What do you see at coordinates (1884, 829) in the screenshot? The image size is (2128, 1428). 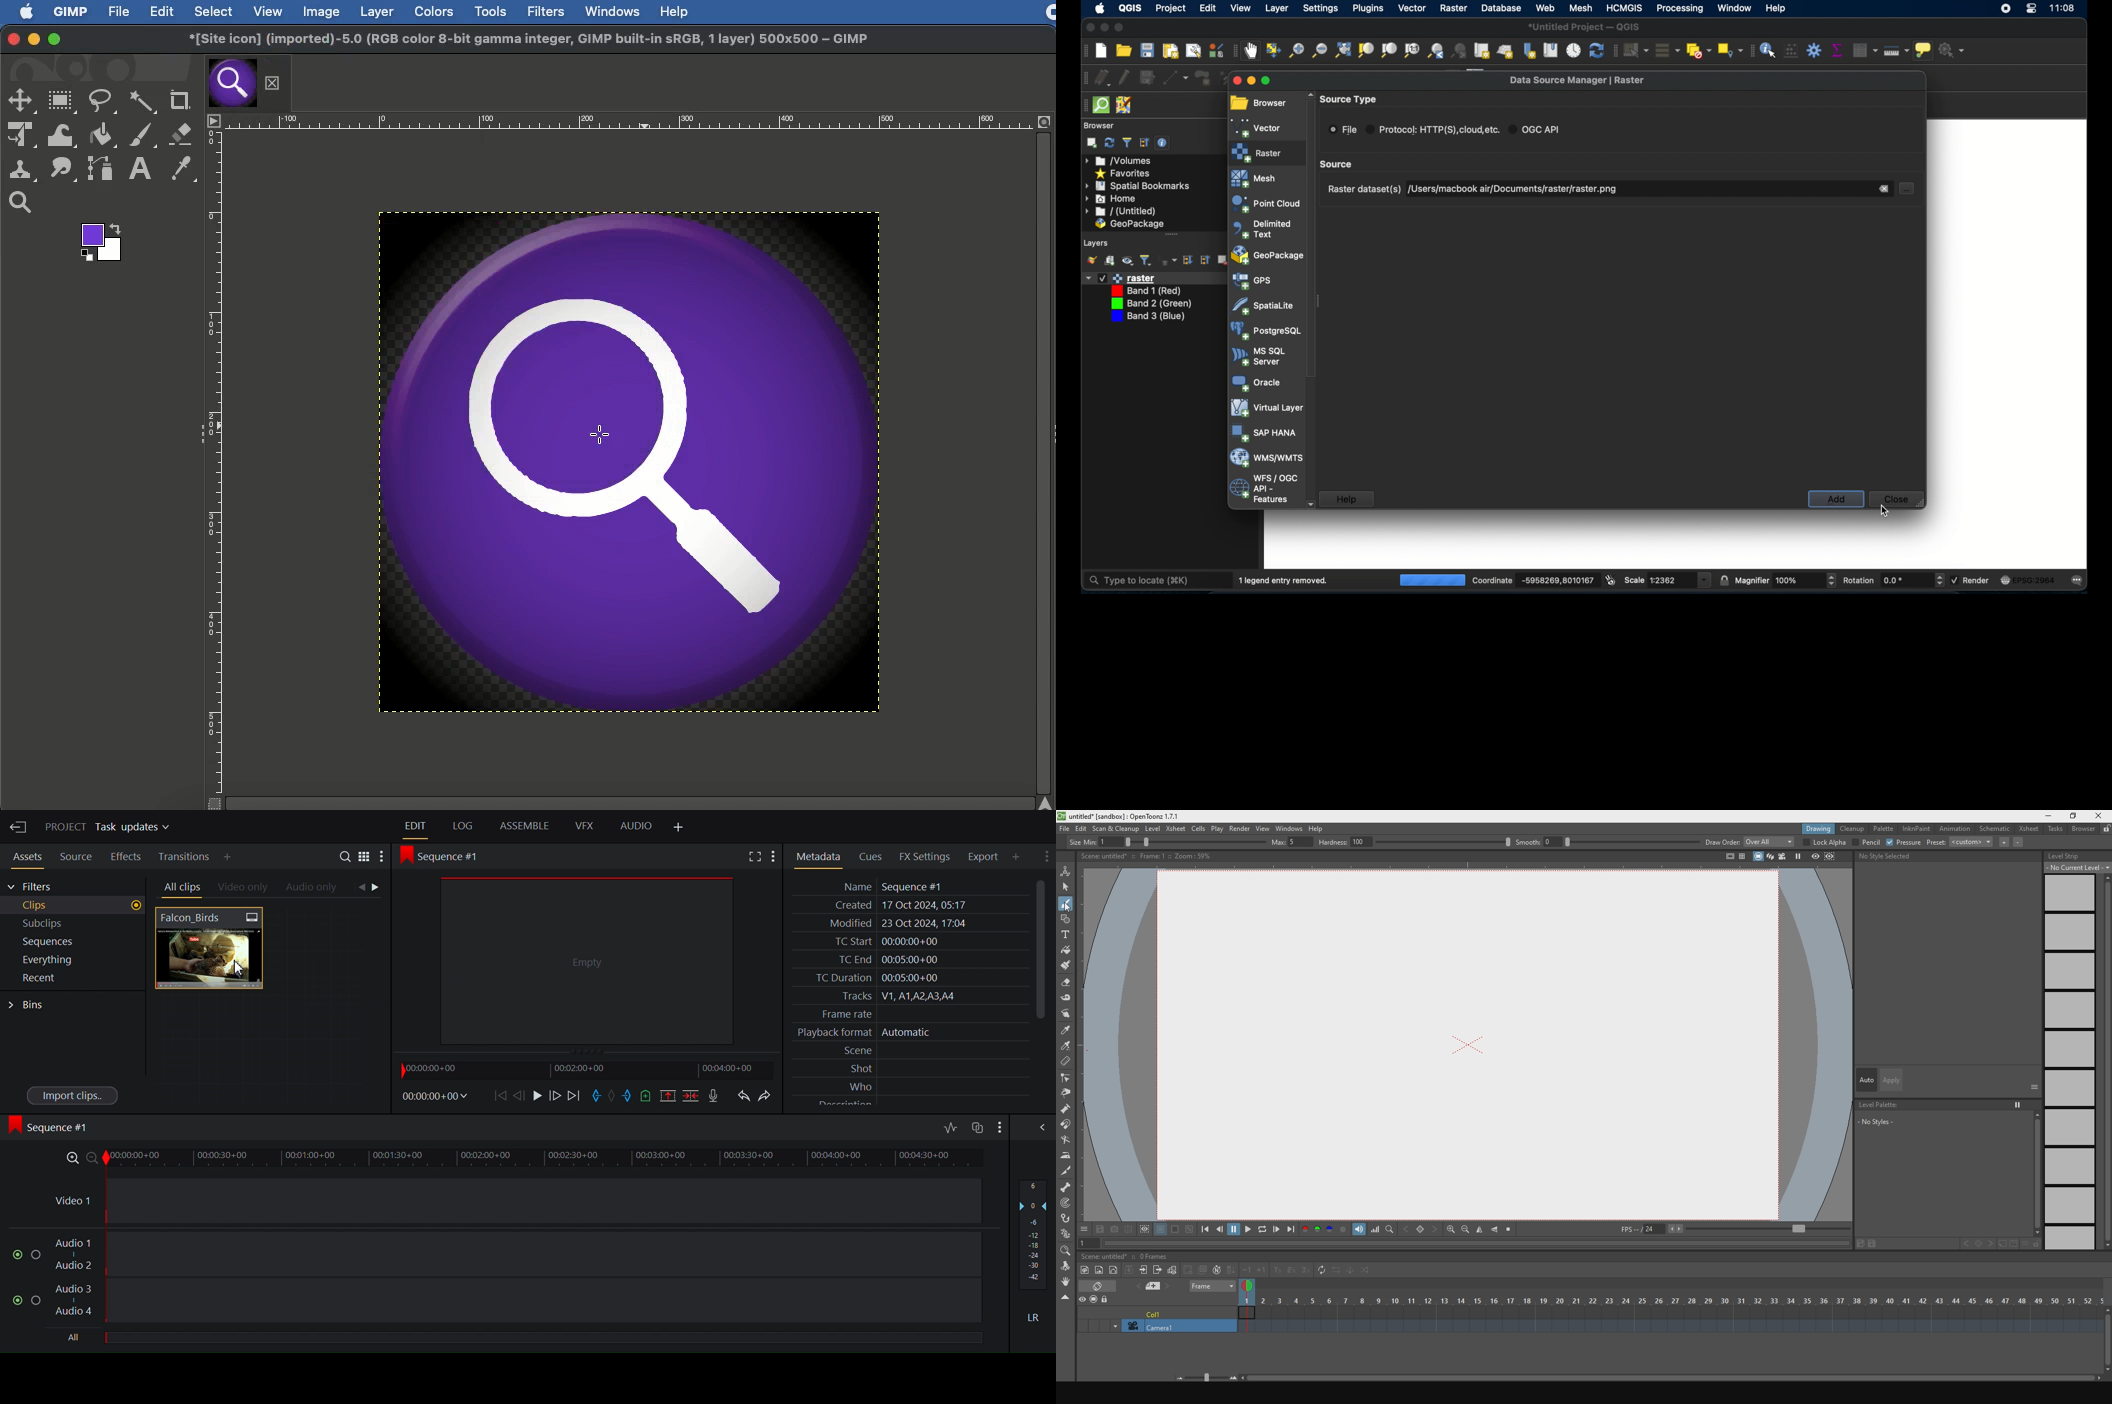 I see `palette` at bounding box center [1884, 829].